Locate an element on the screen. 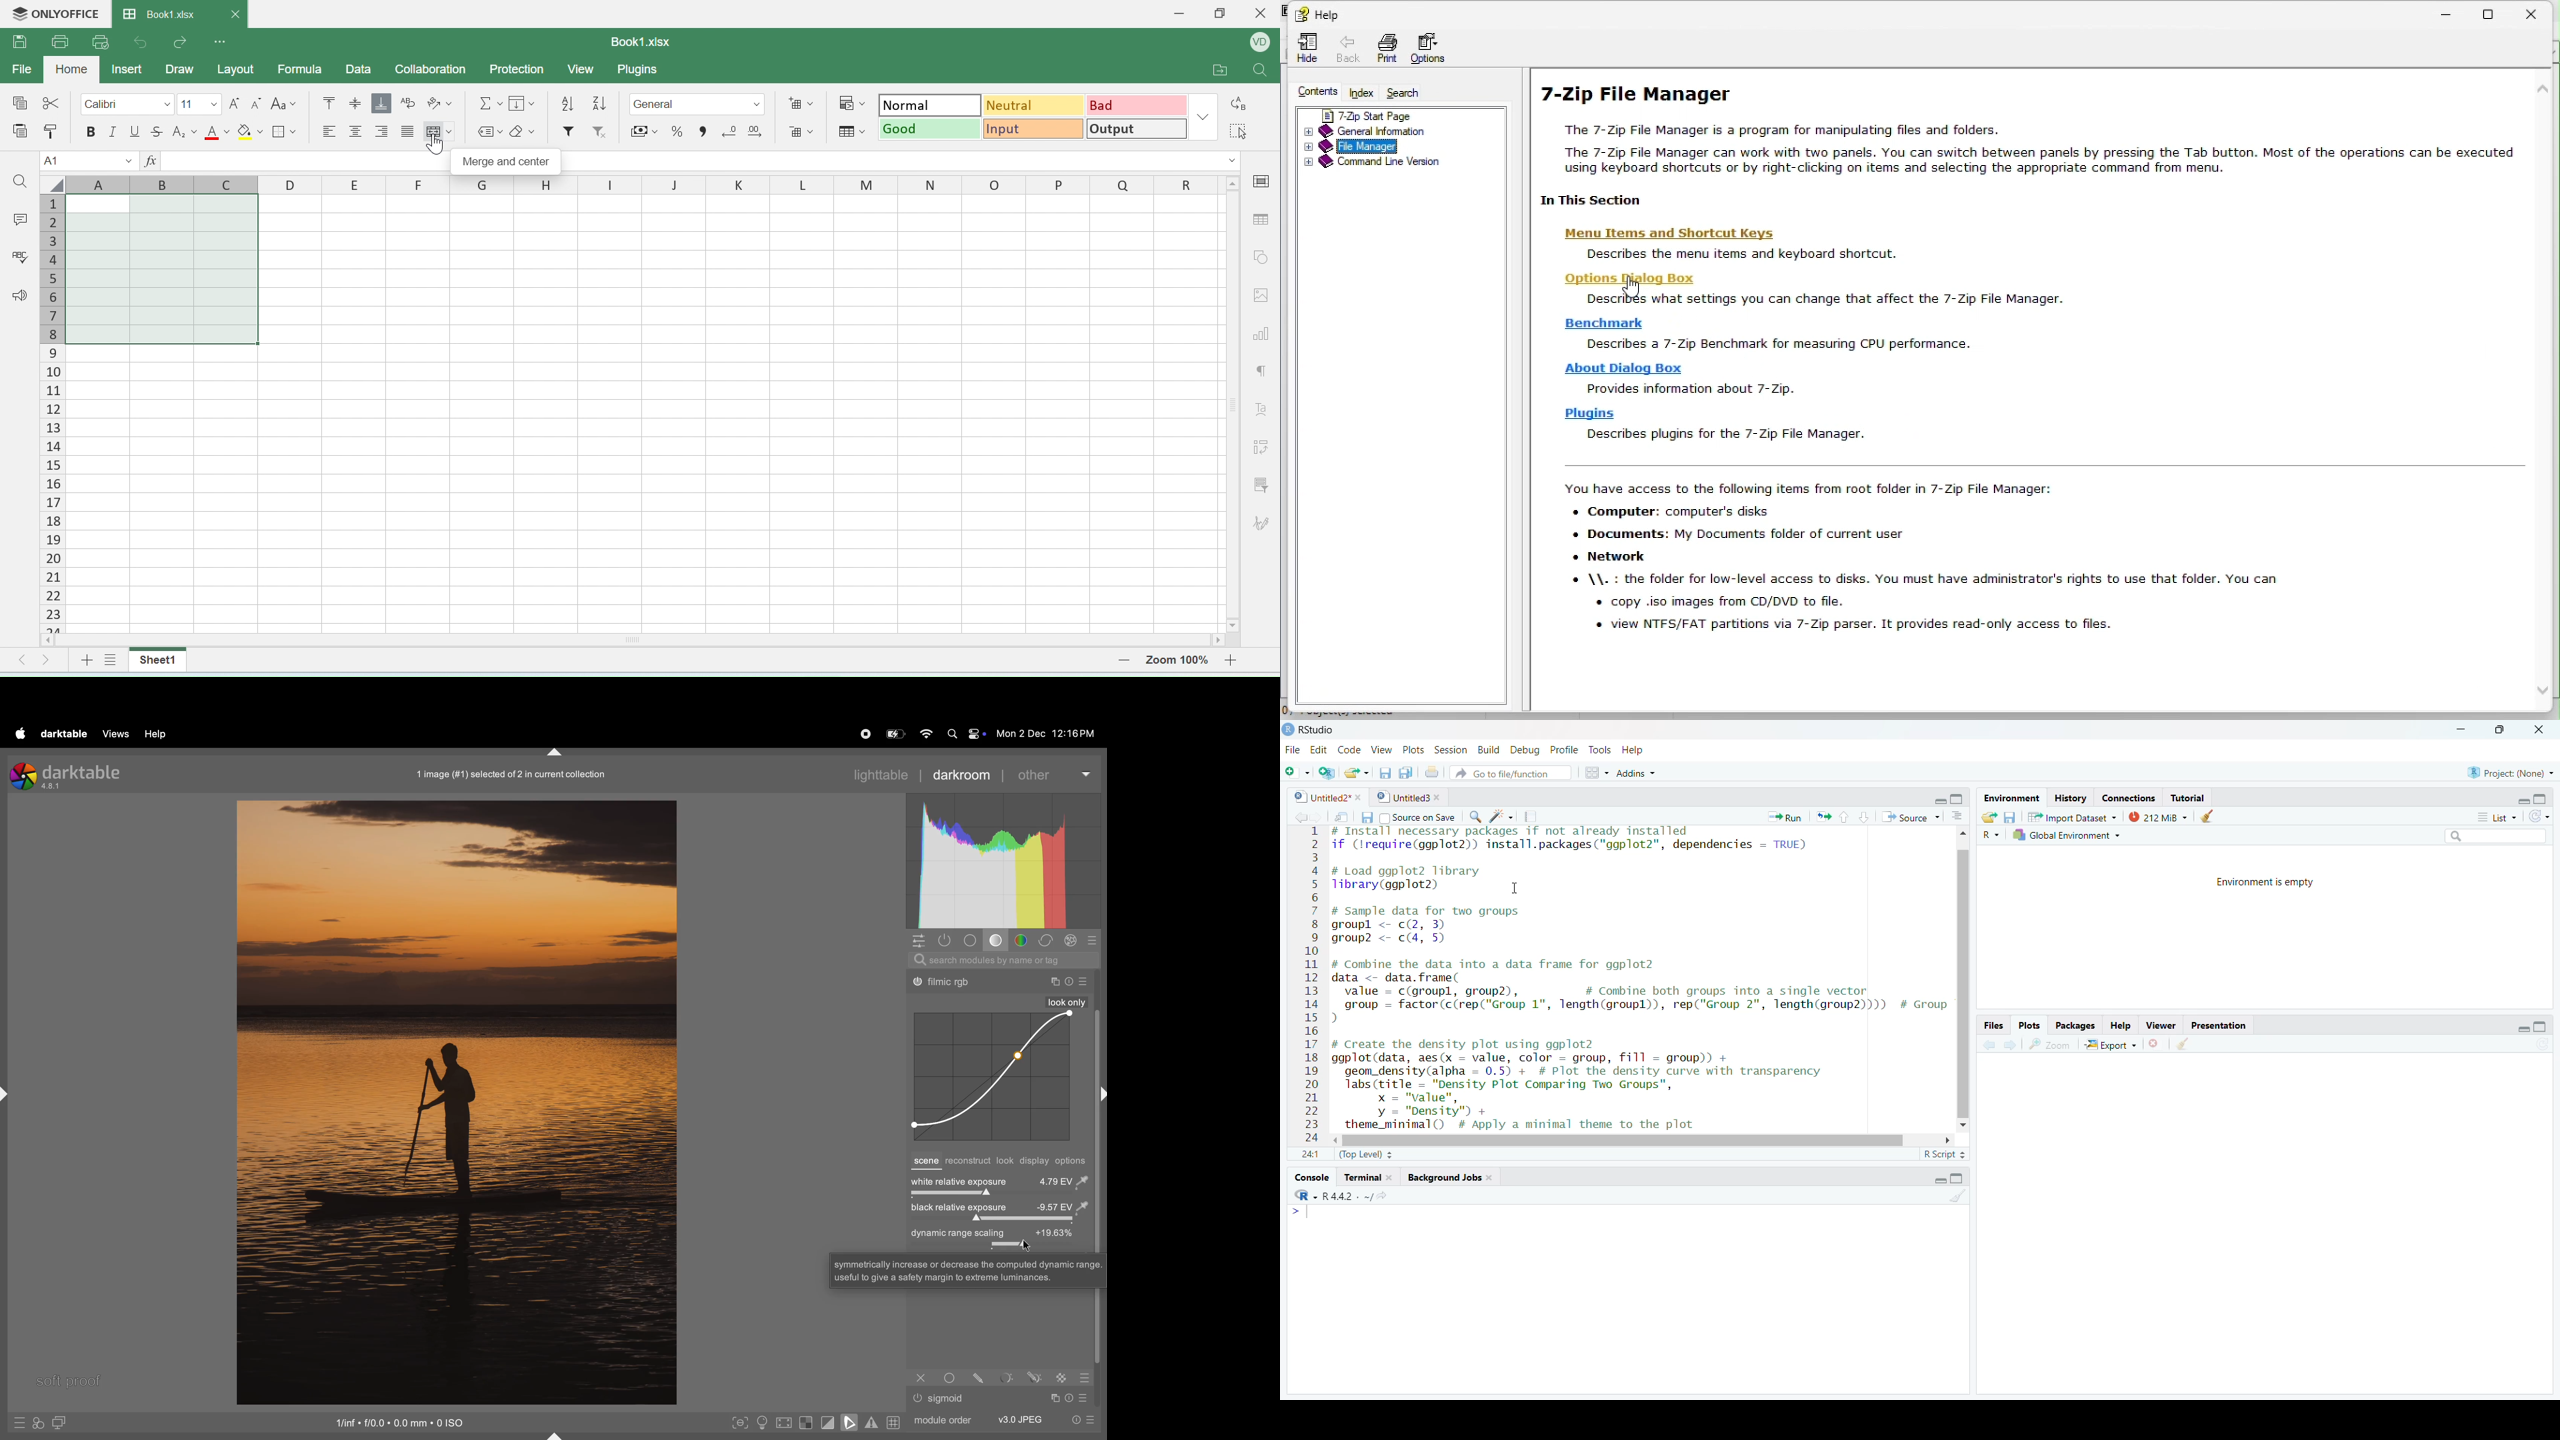 Image resolution: width=2576 pixels, height=1456 pixels. spell check is located at coordinates (21, 256).